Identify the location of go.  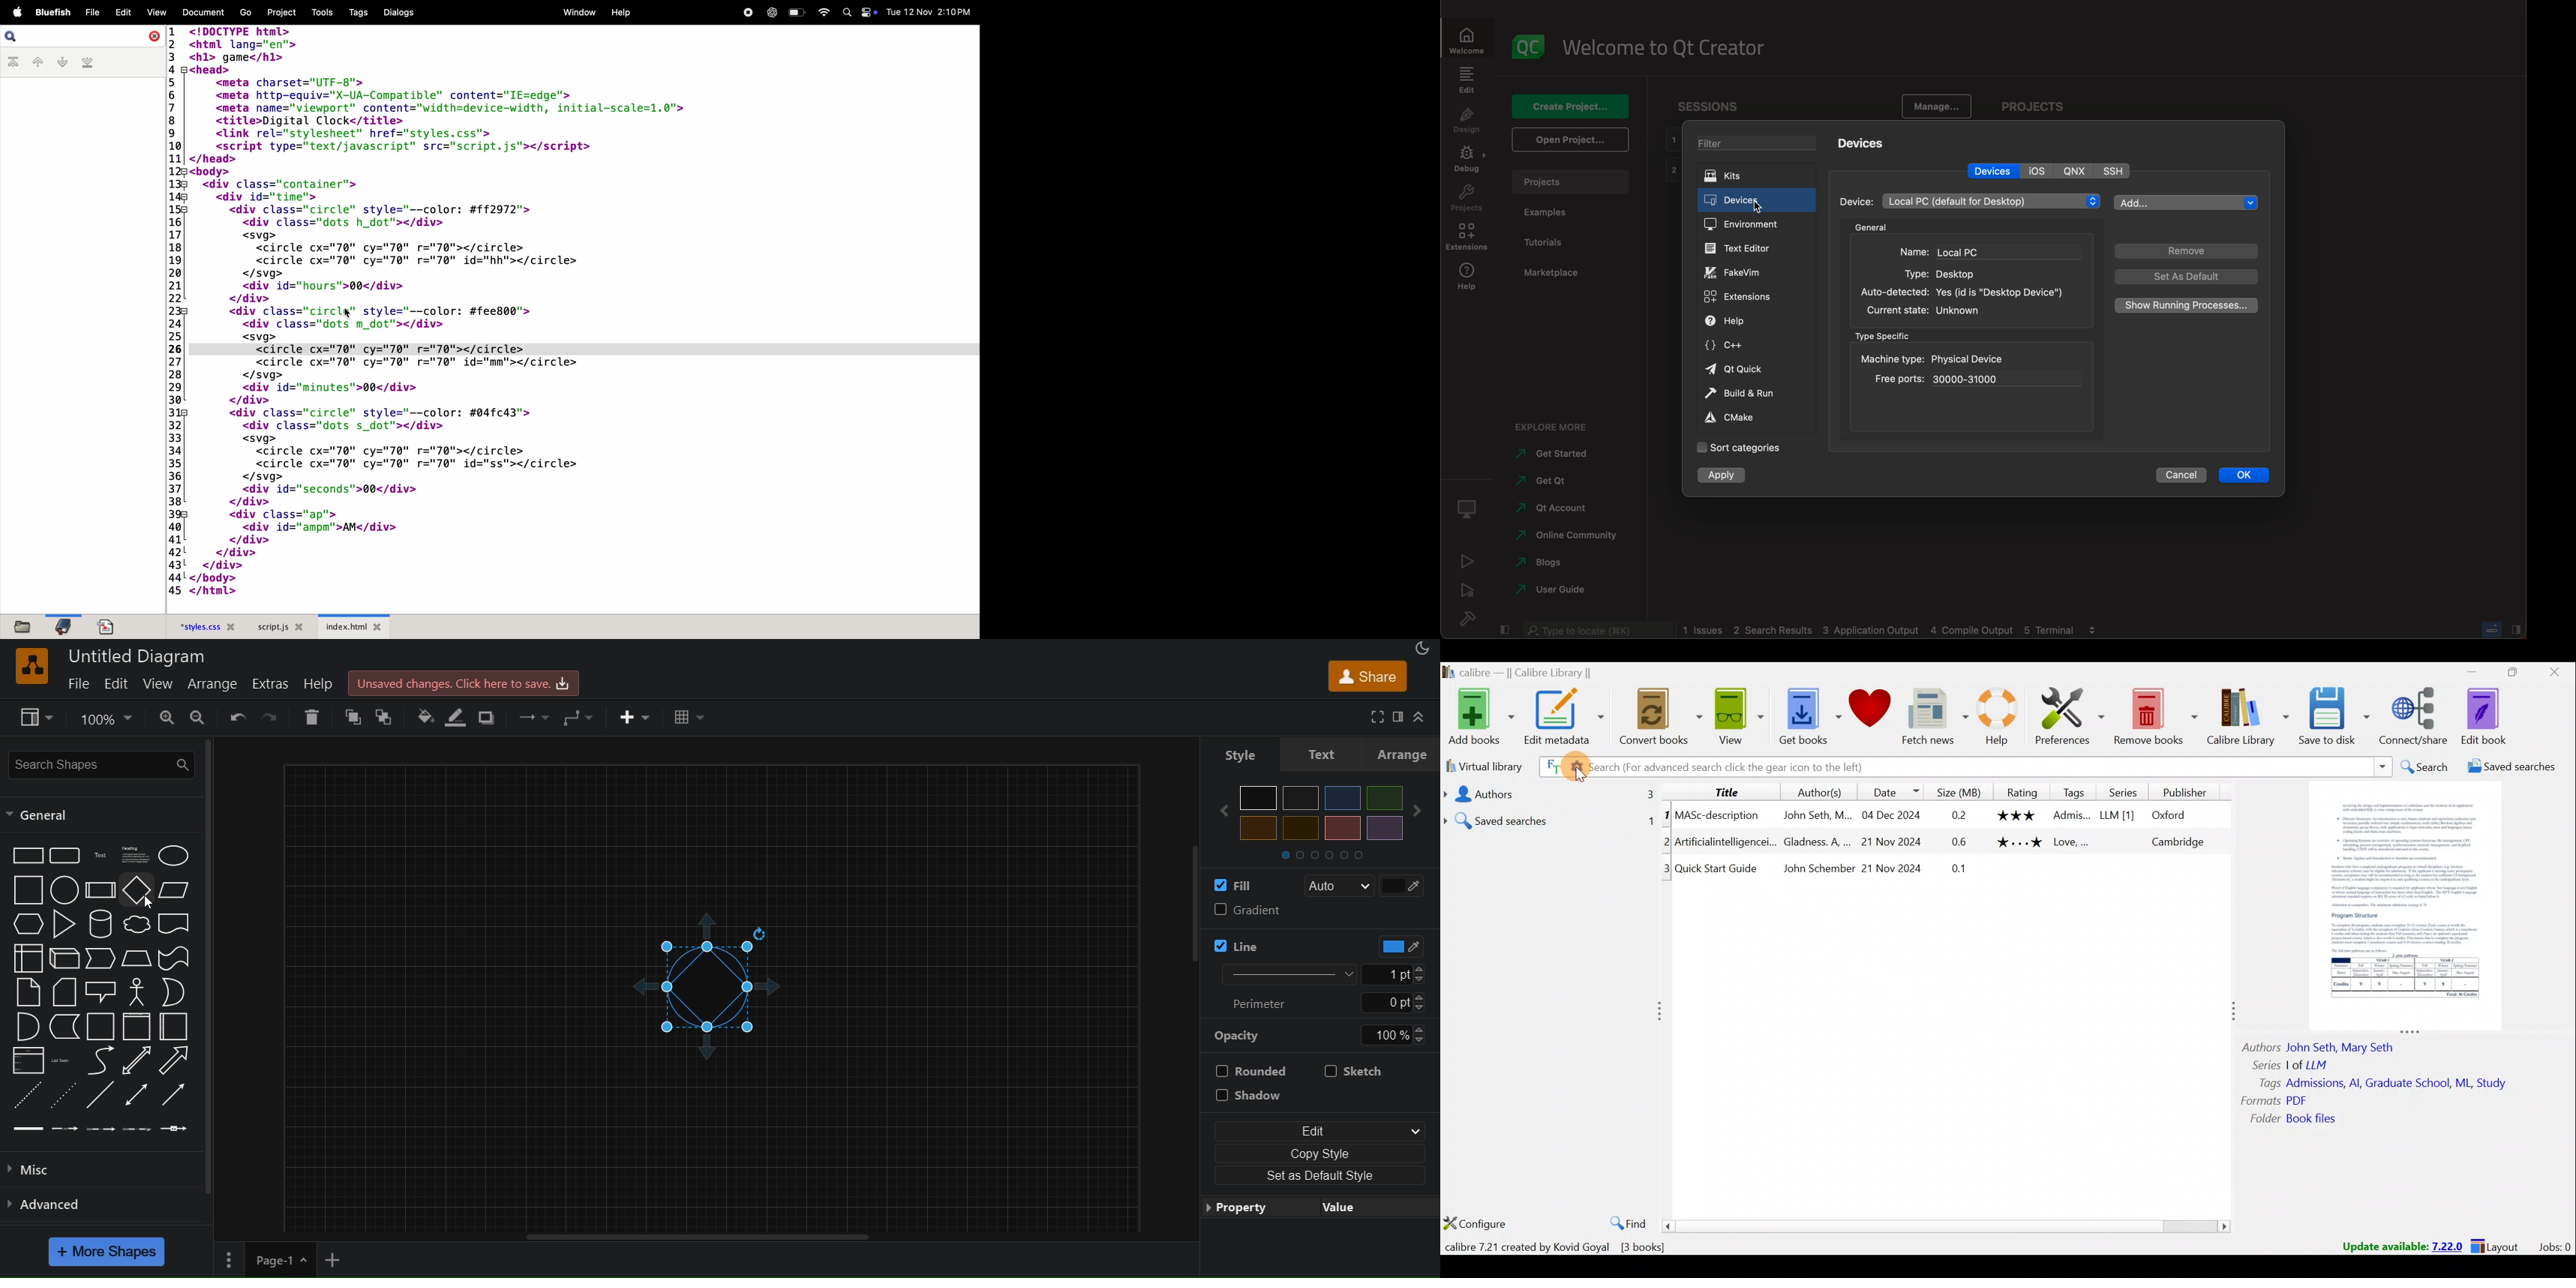
(244, 12).